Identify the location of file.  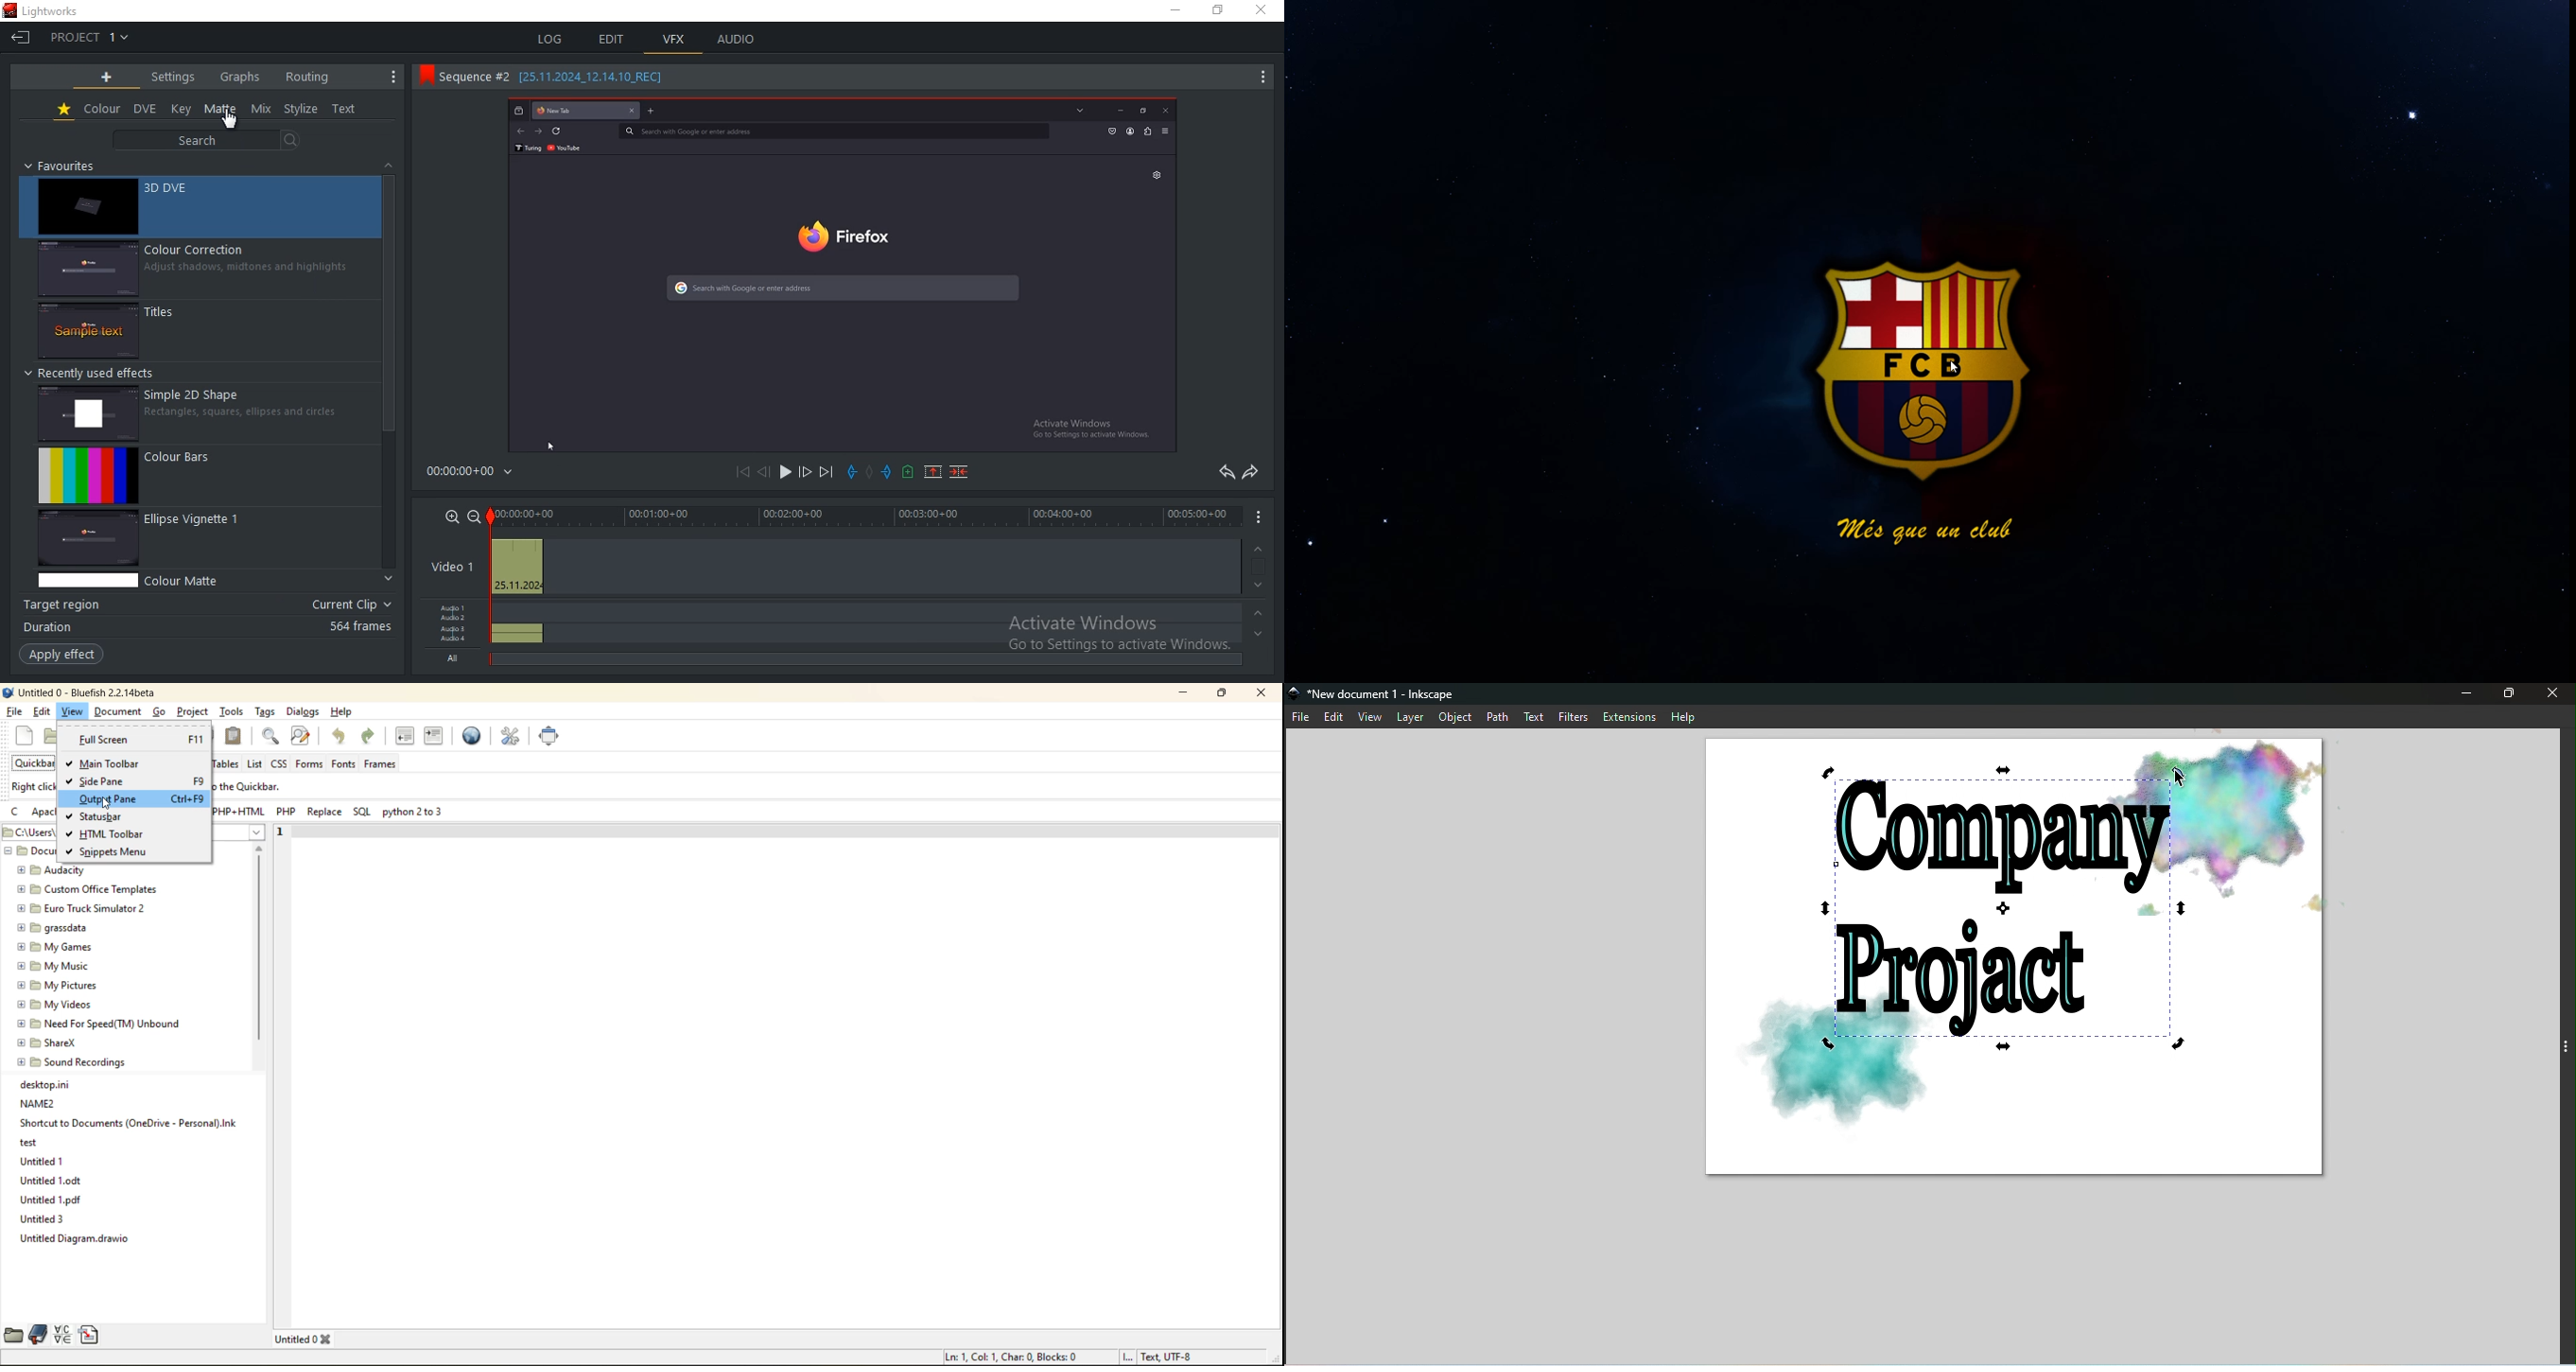
(13, 711).